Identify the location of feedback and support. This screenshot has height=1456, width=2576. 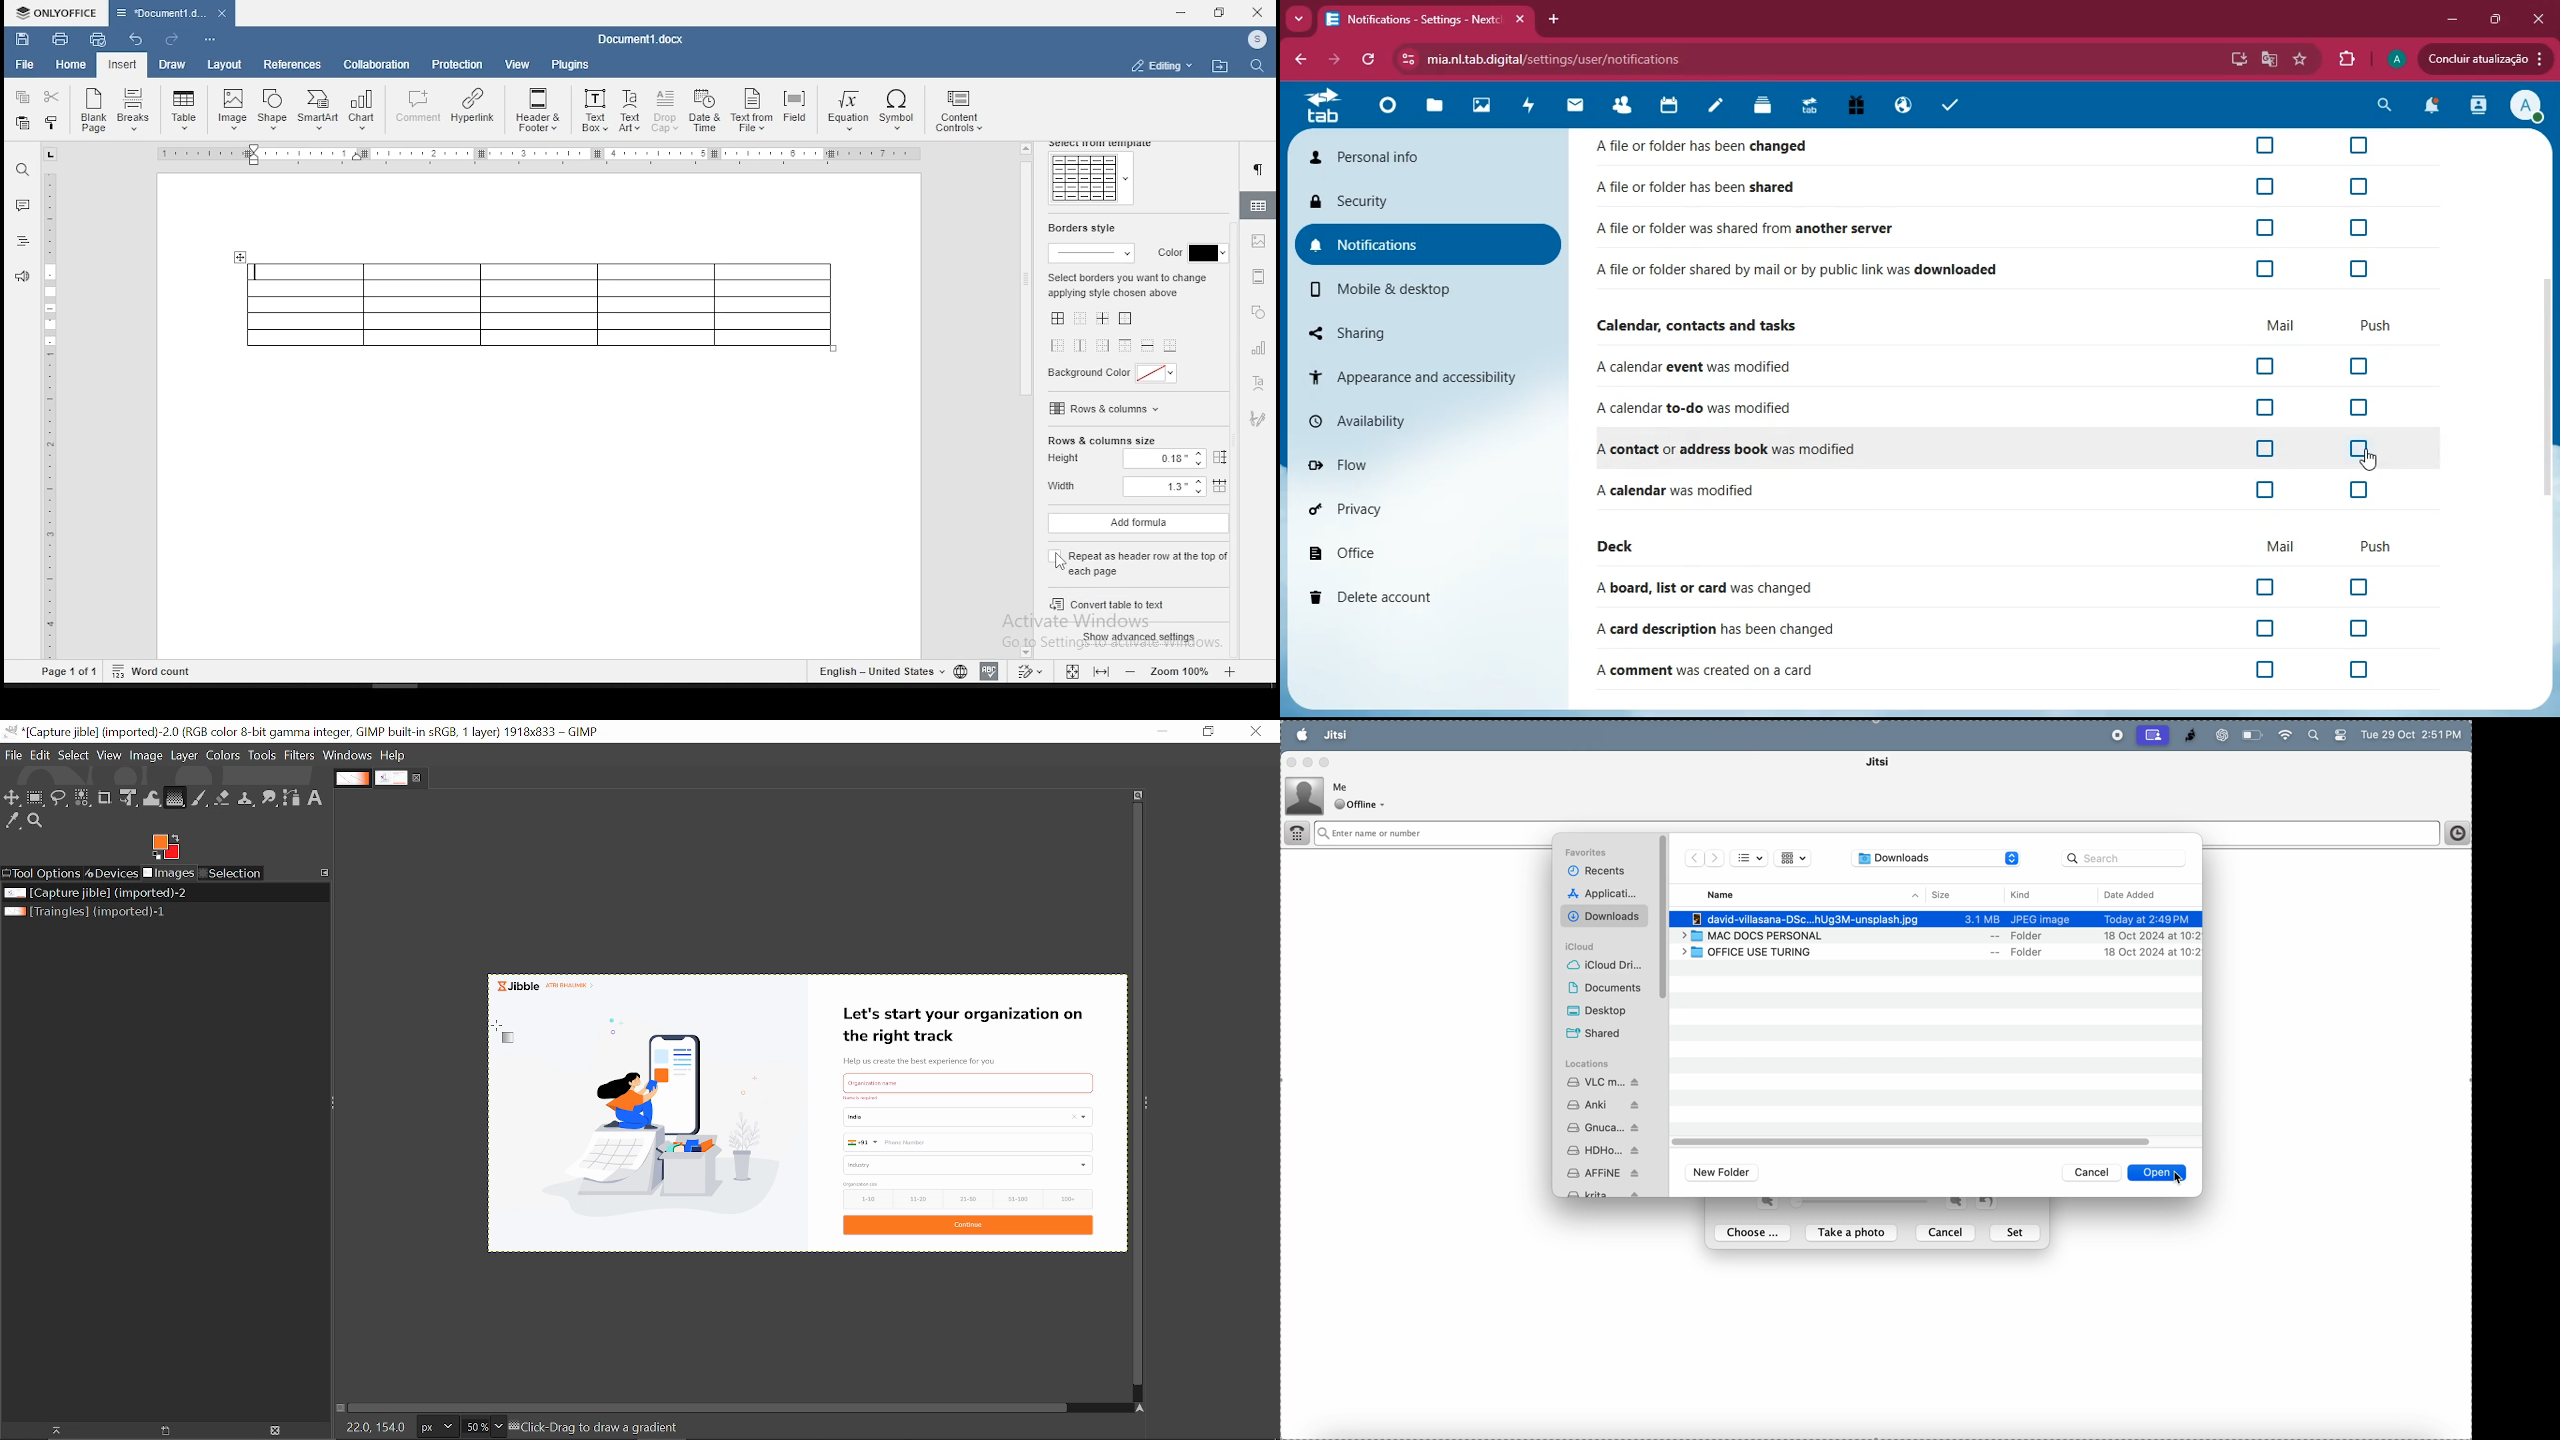
(23, 275).